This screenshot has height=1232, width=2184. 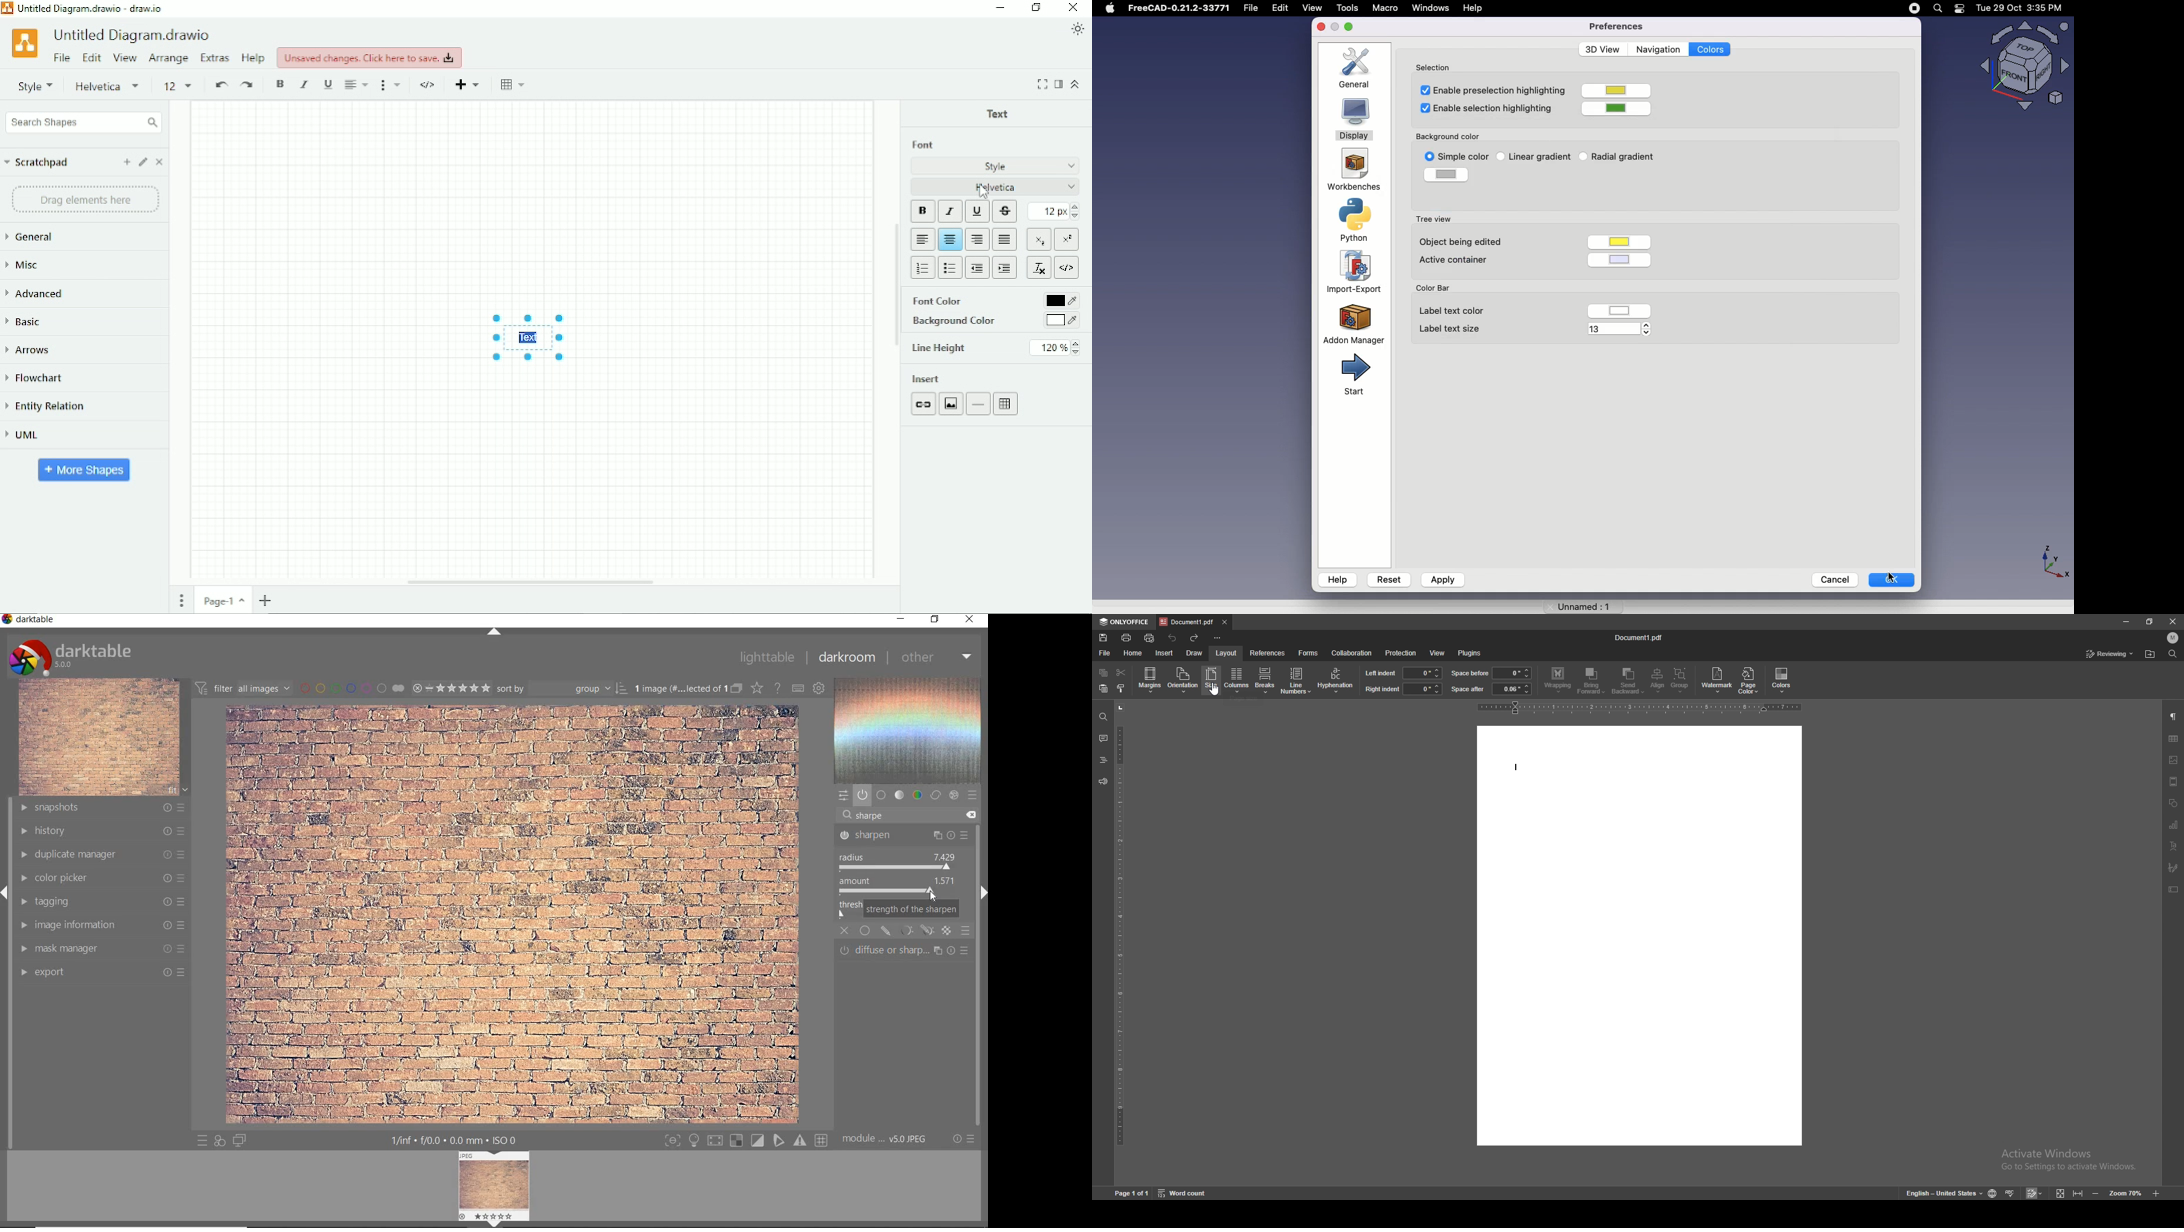 I want to click on file, so click(x=1254, y=8).